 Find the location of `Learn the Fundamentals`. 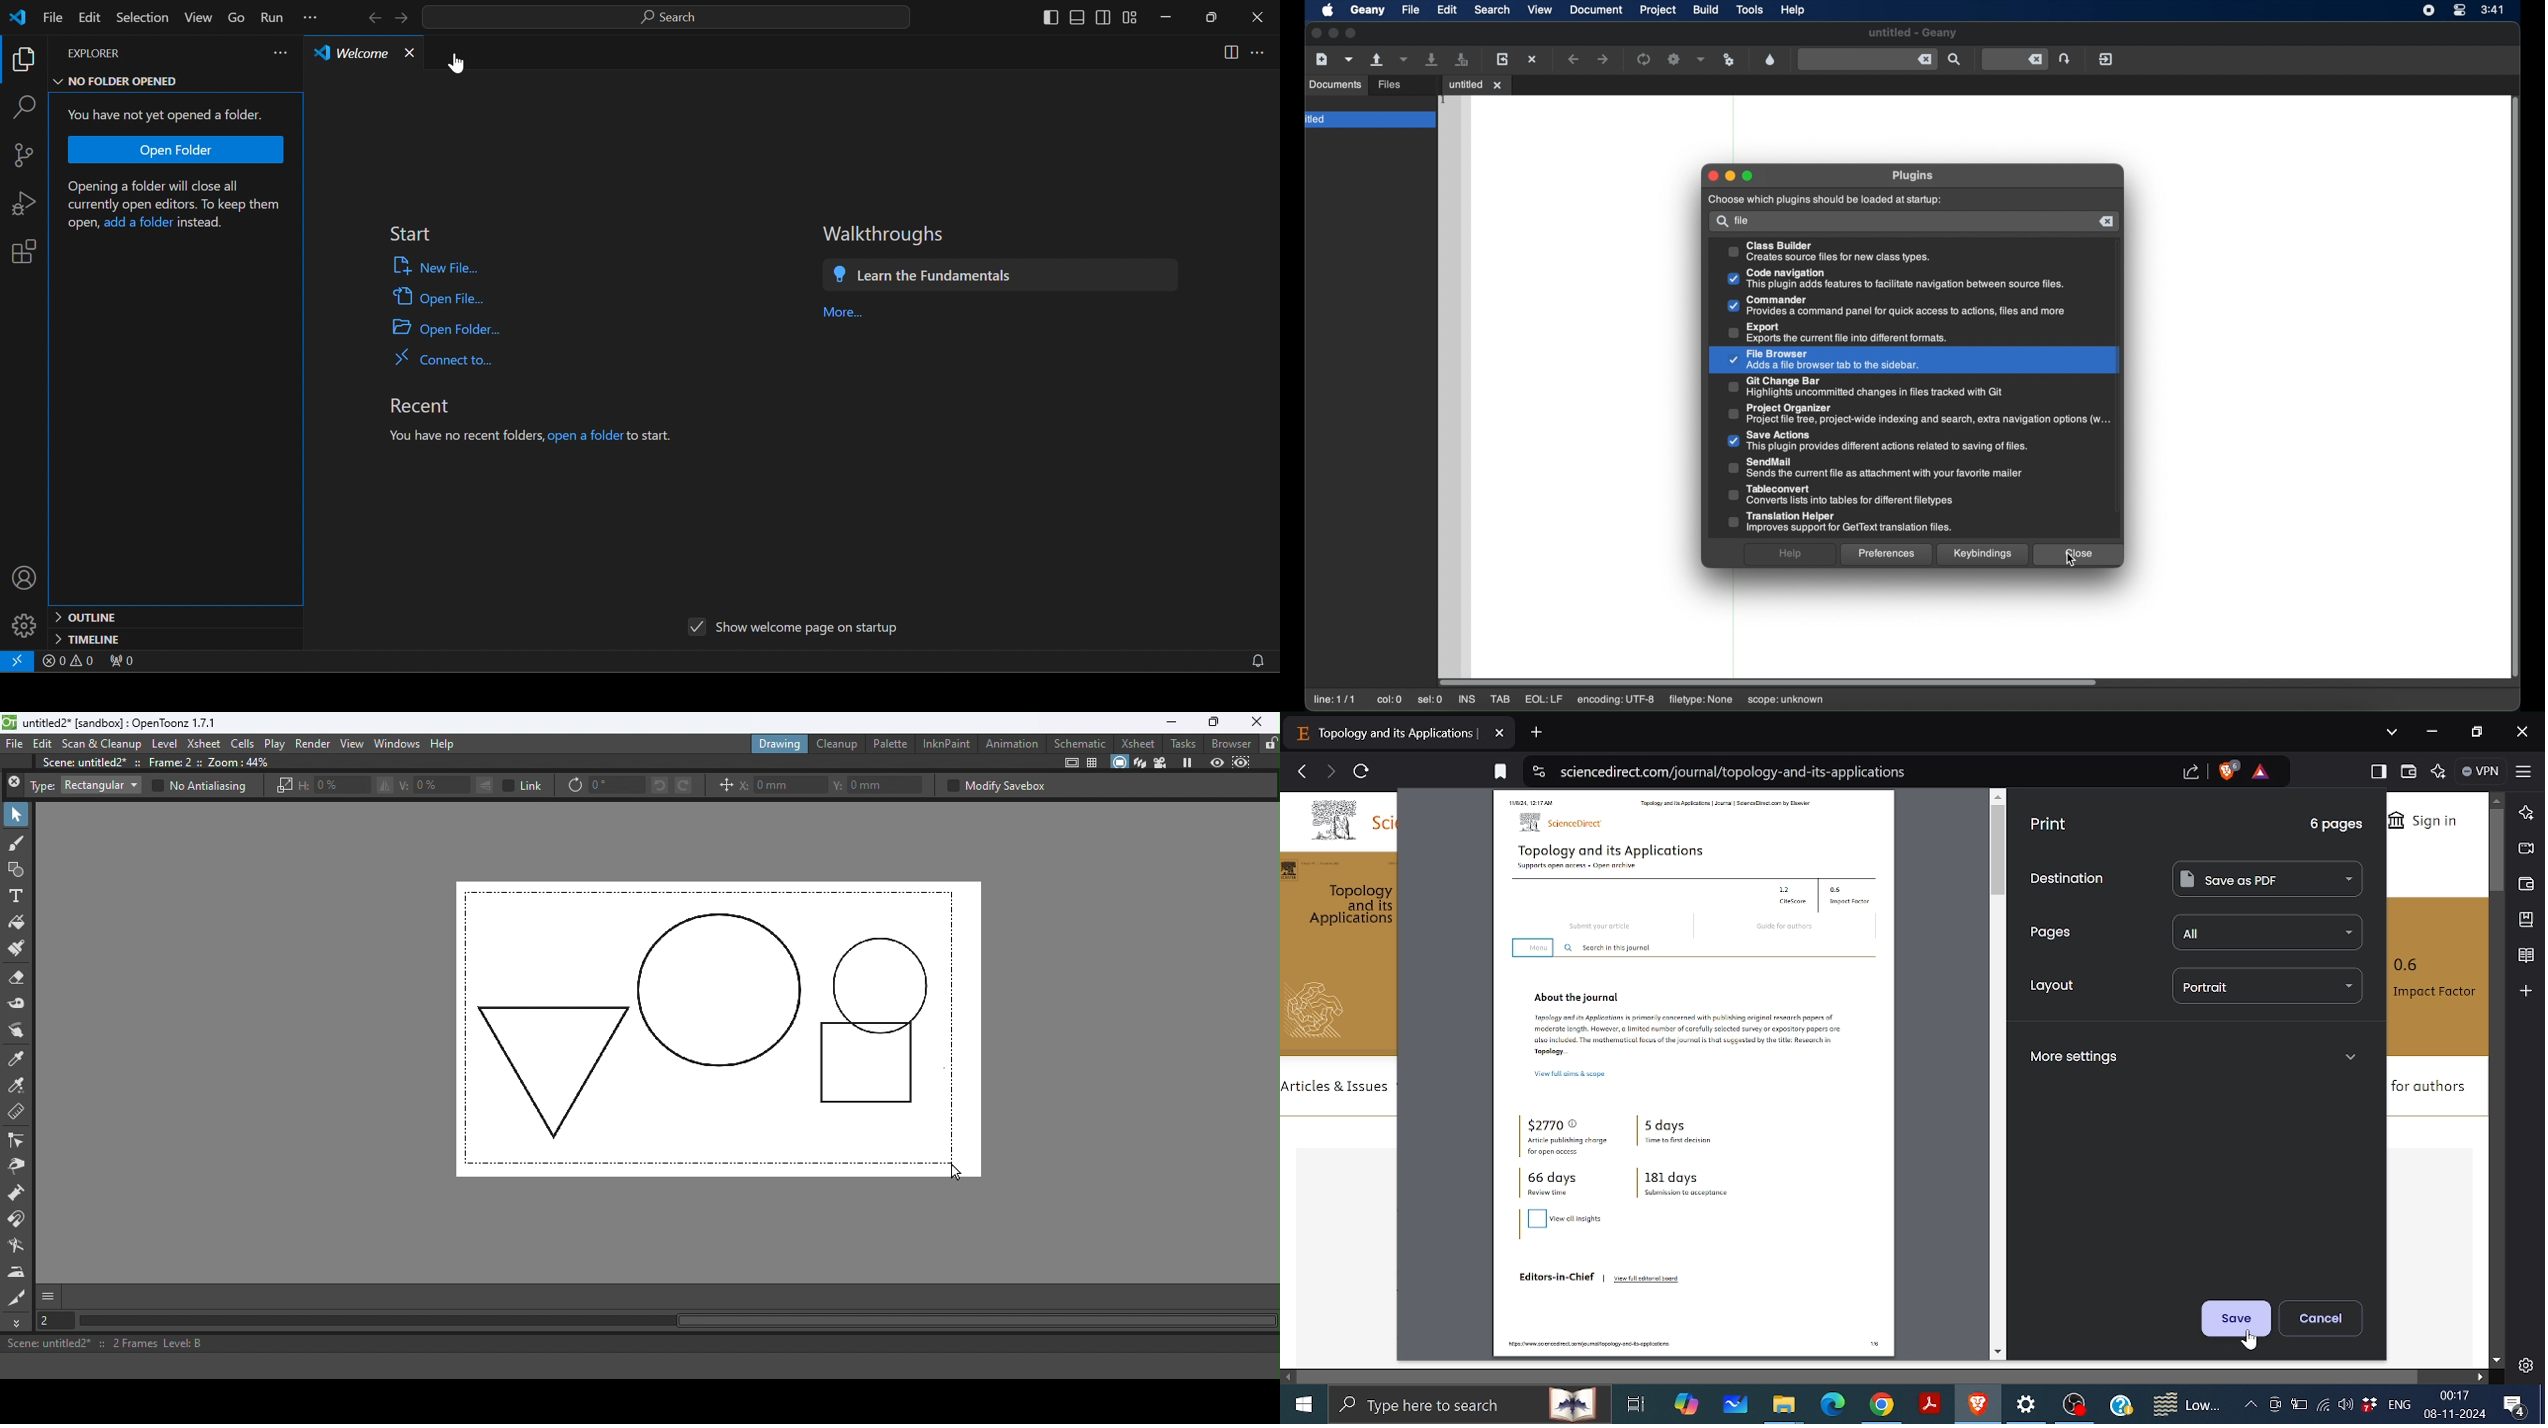

Learn the Fundamentals is located at coordinates (941, 276).